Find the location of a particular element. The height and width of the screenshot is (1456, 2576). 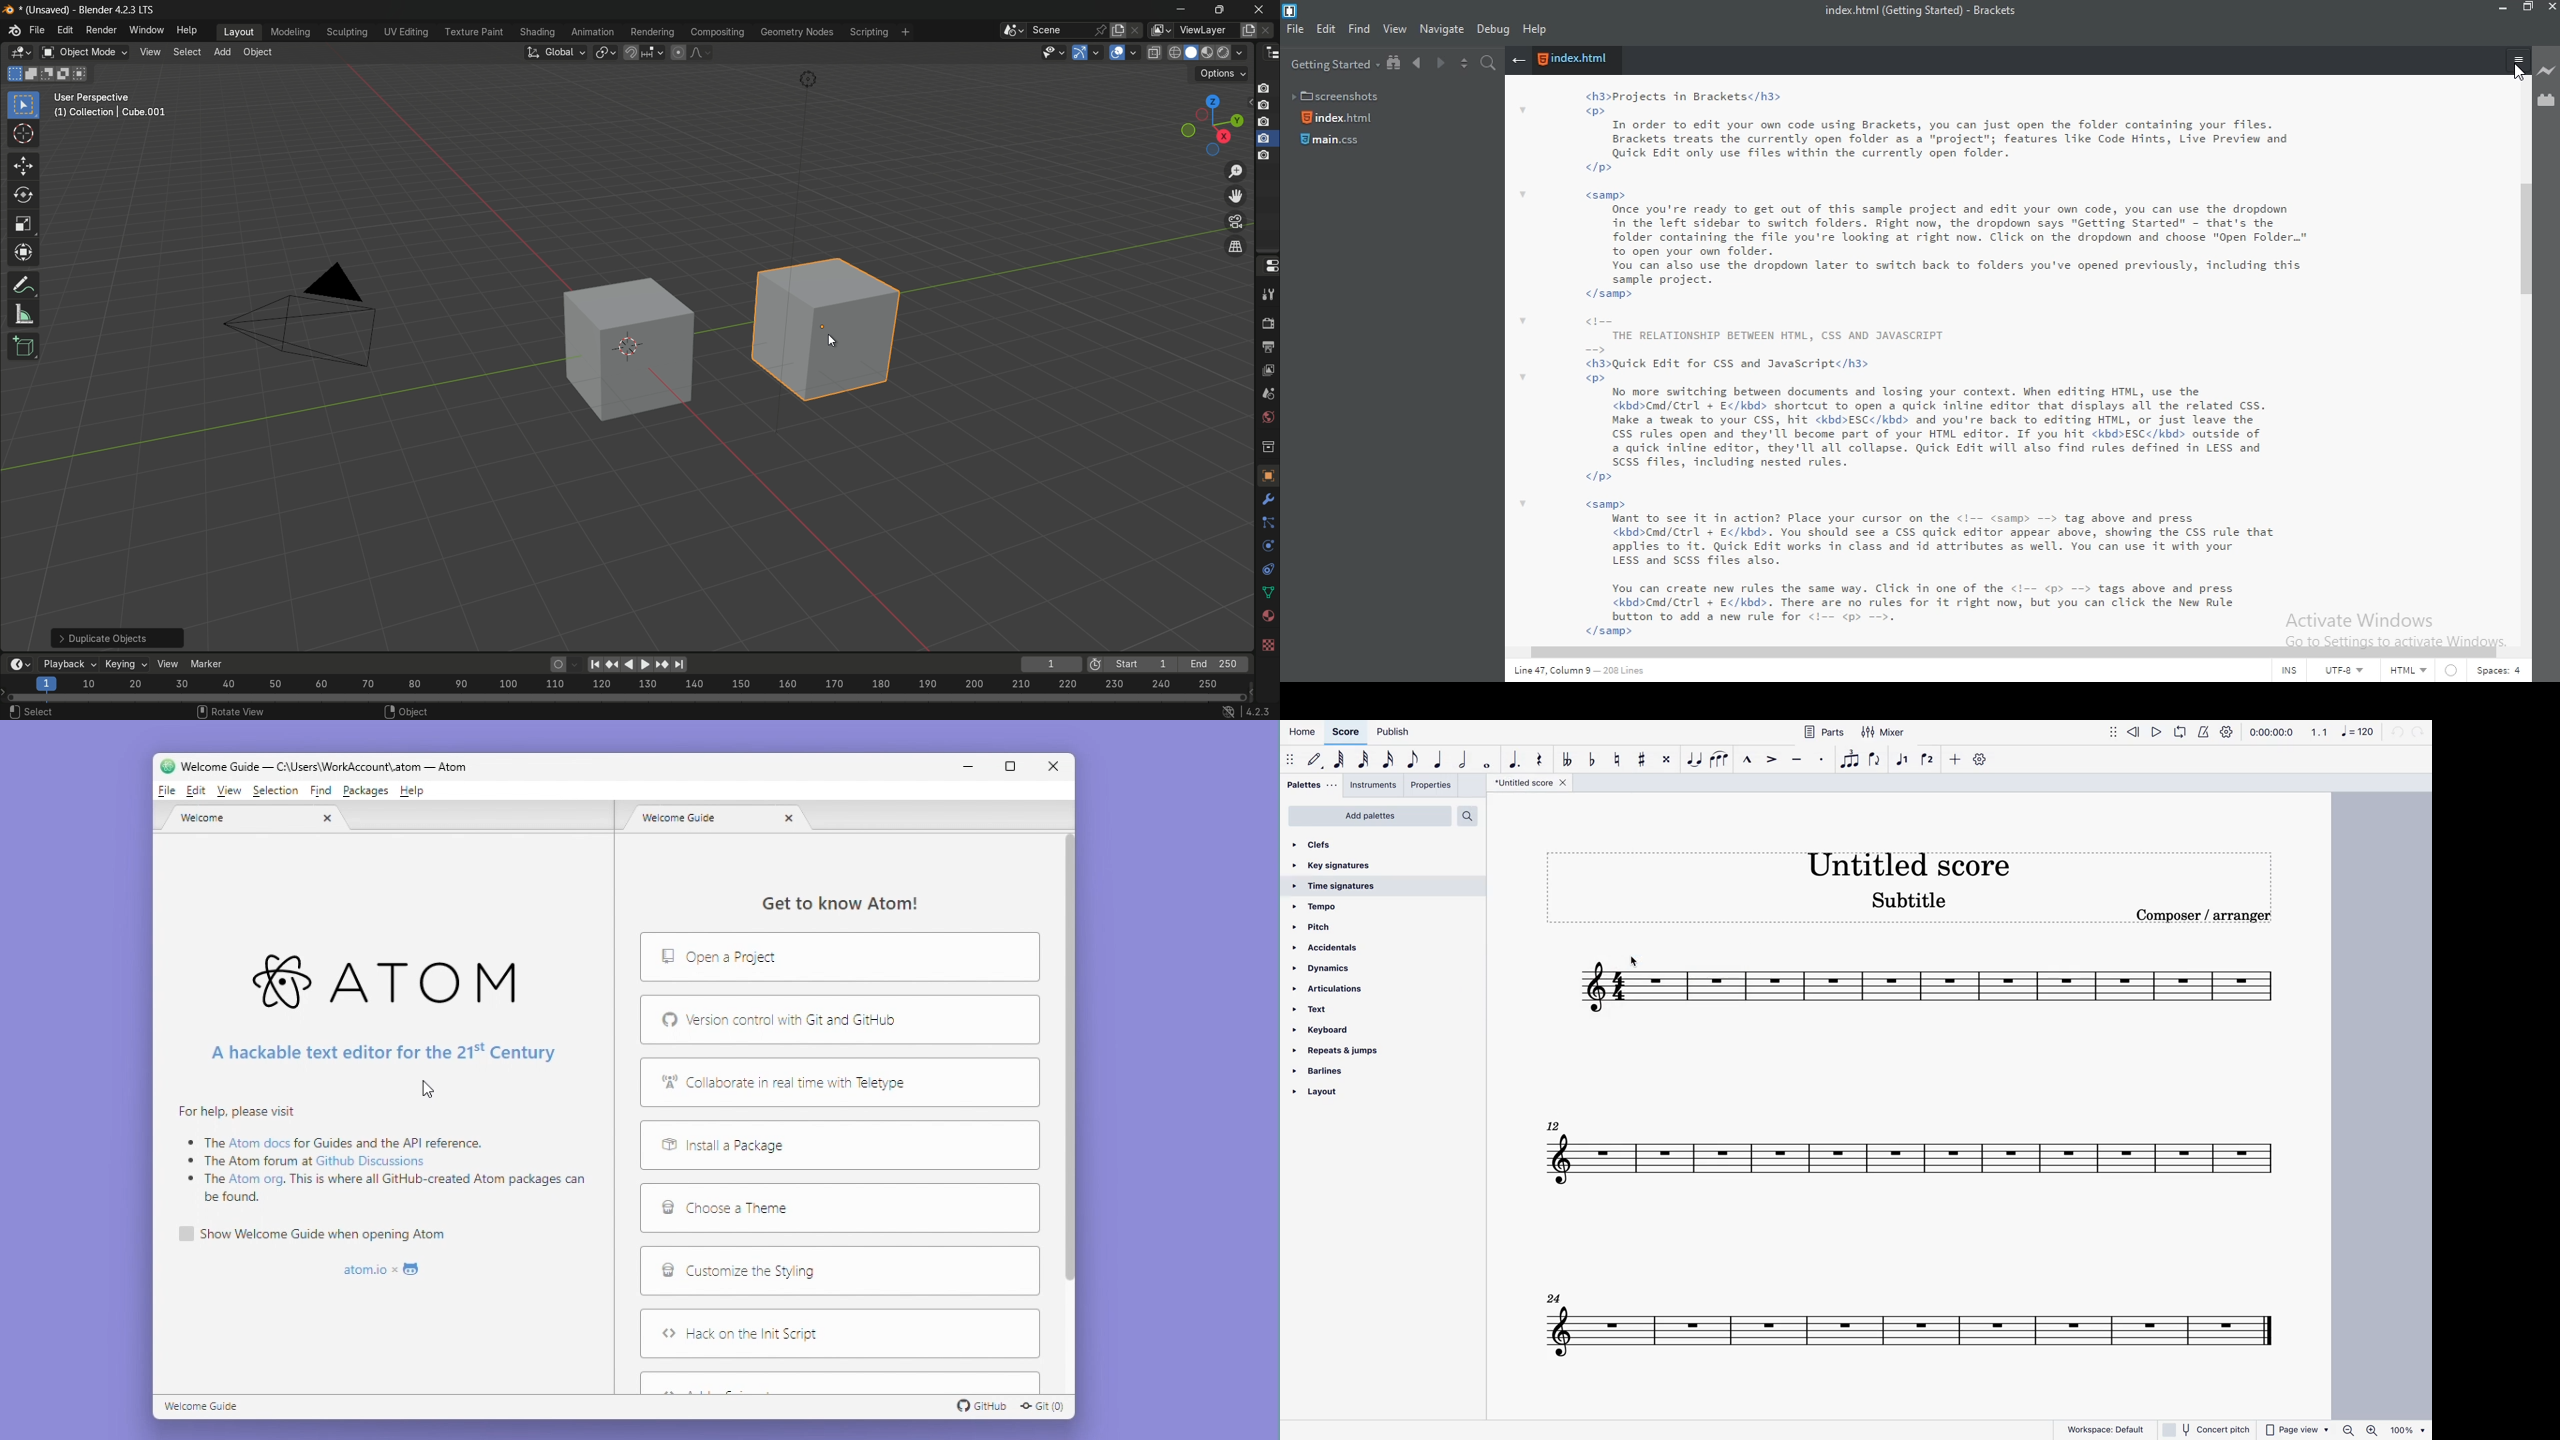

3D viewport is located at coordinates (21, 53).